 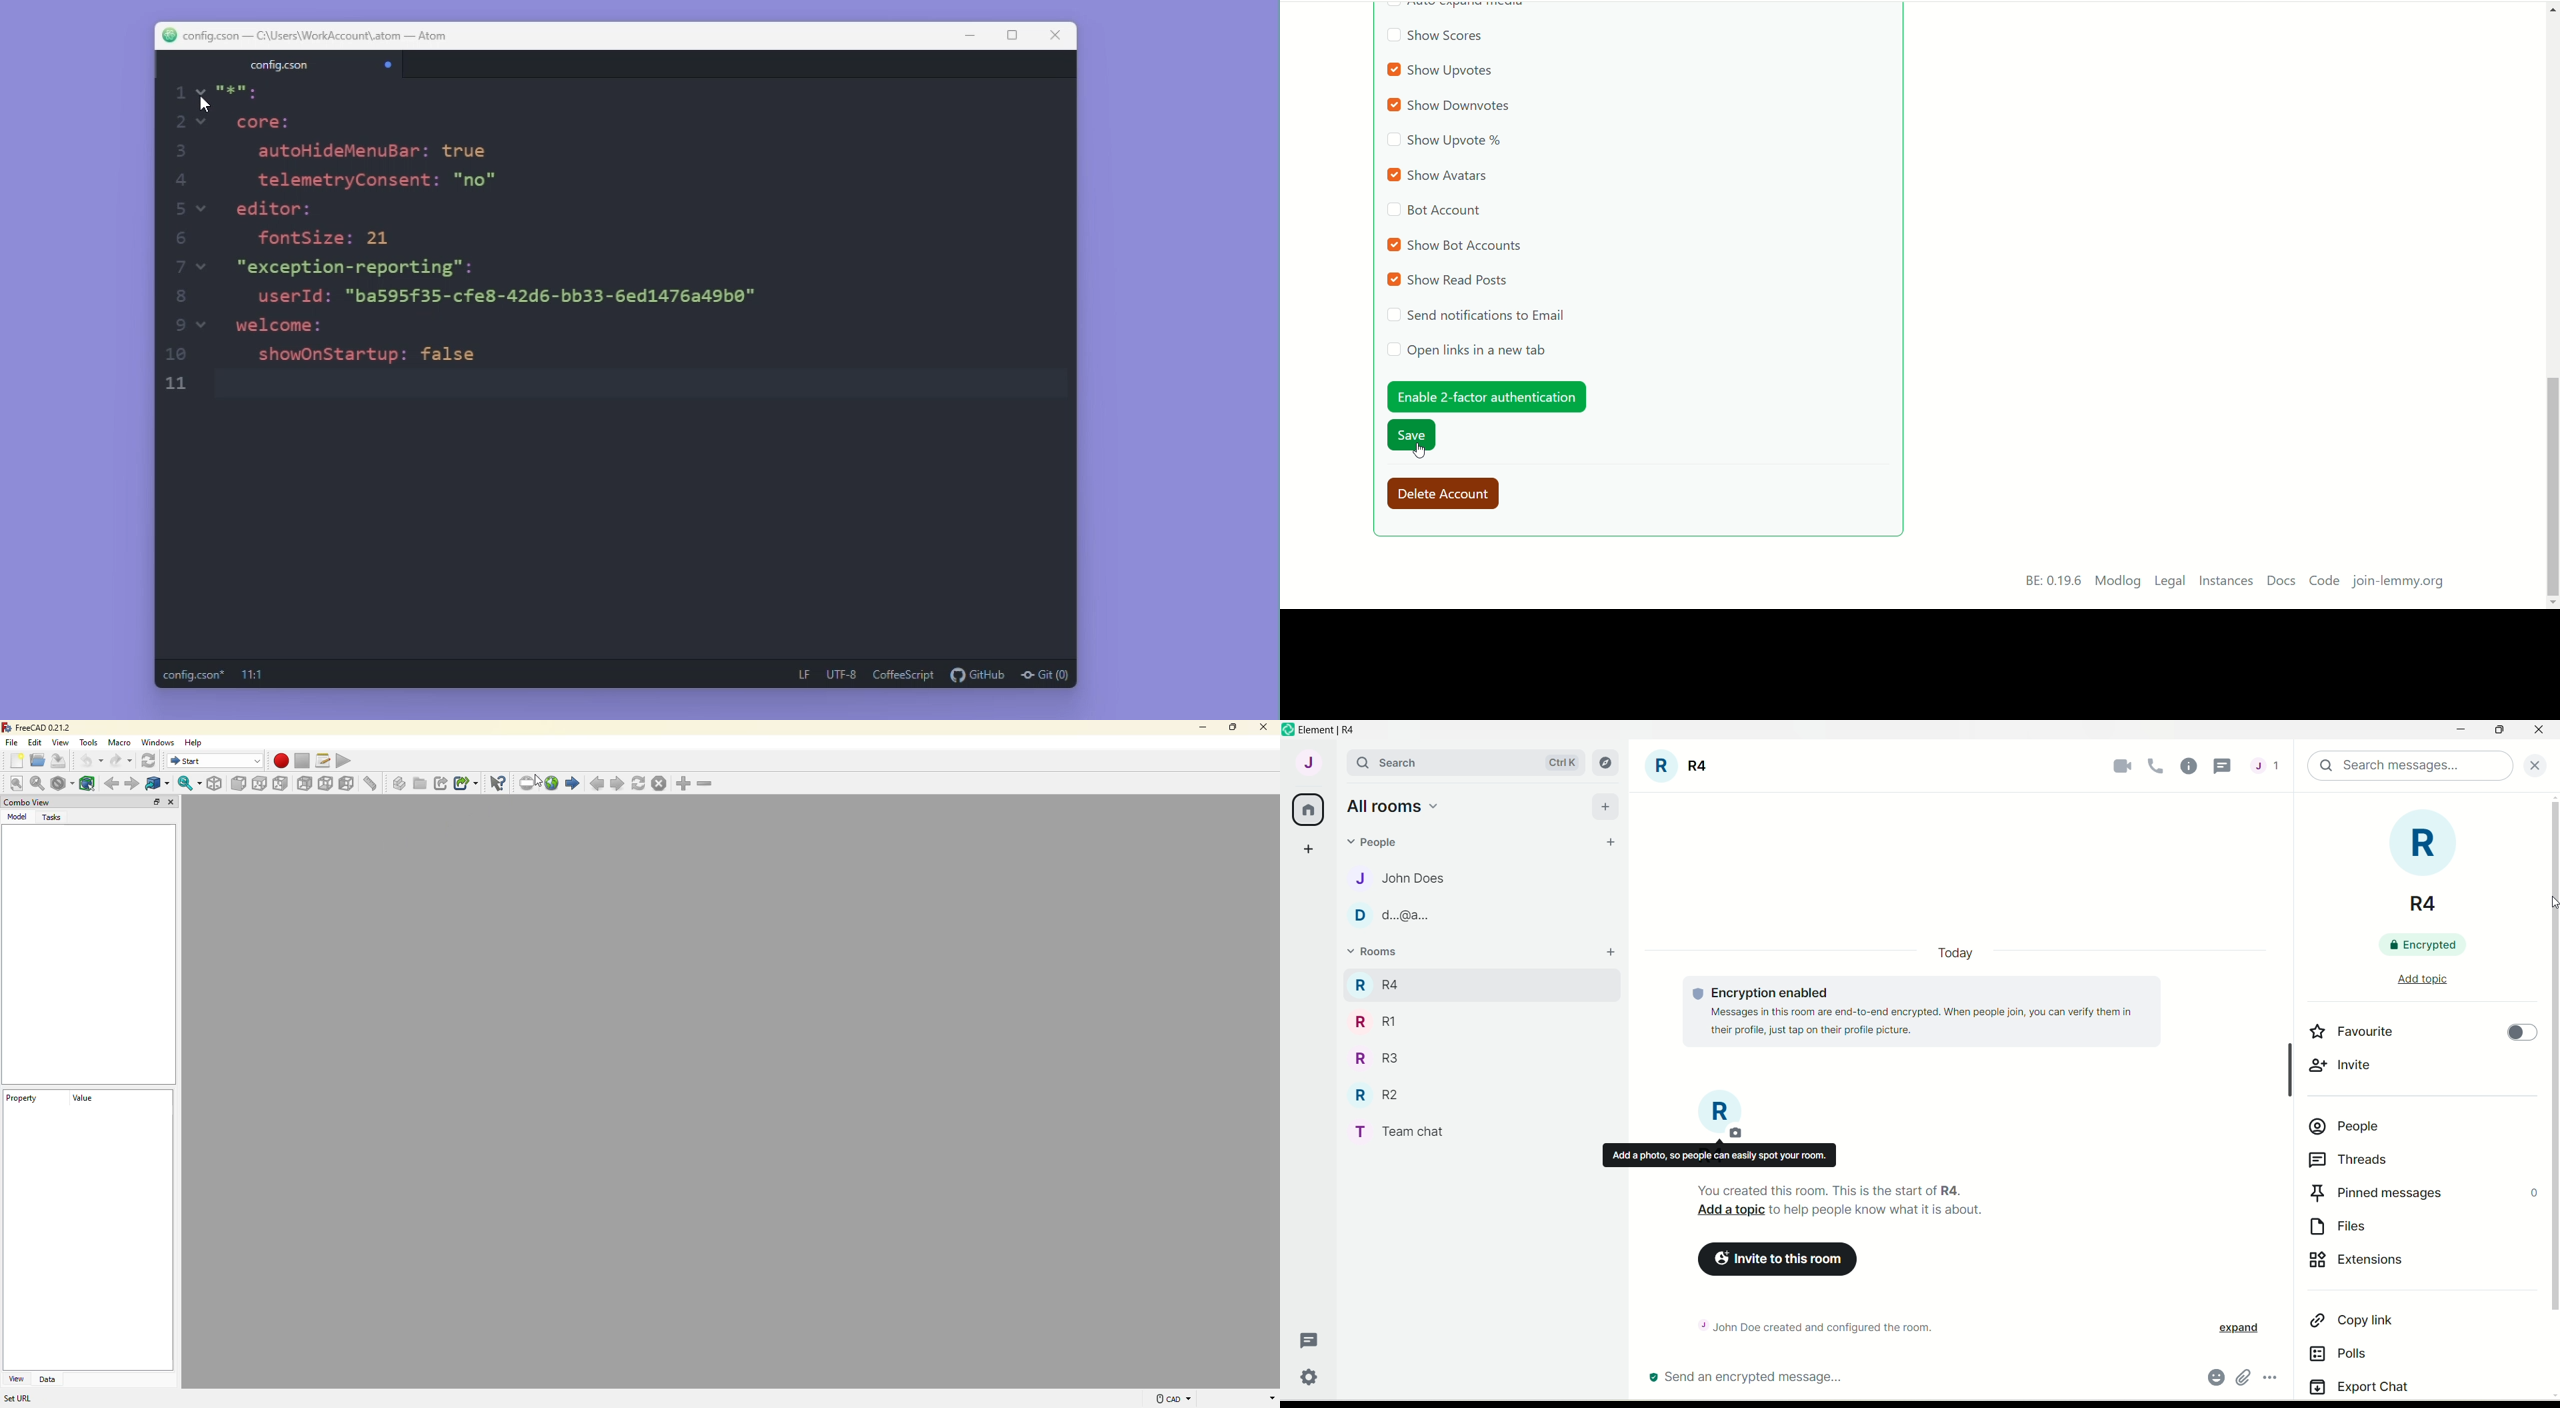 What do you see at coordinates (2281, 581) in the screenshot?
I see `docs` at bounding box center [2281, 581].